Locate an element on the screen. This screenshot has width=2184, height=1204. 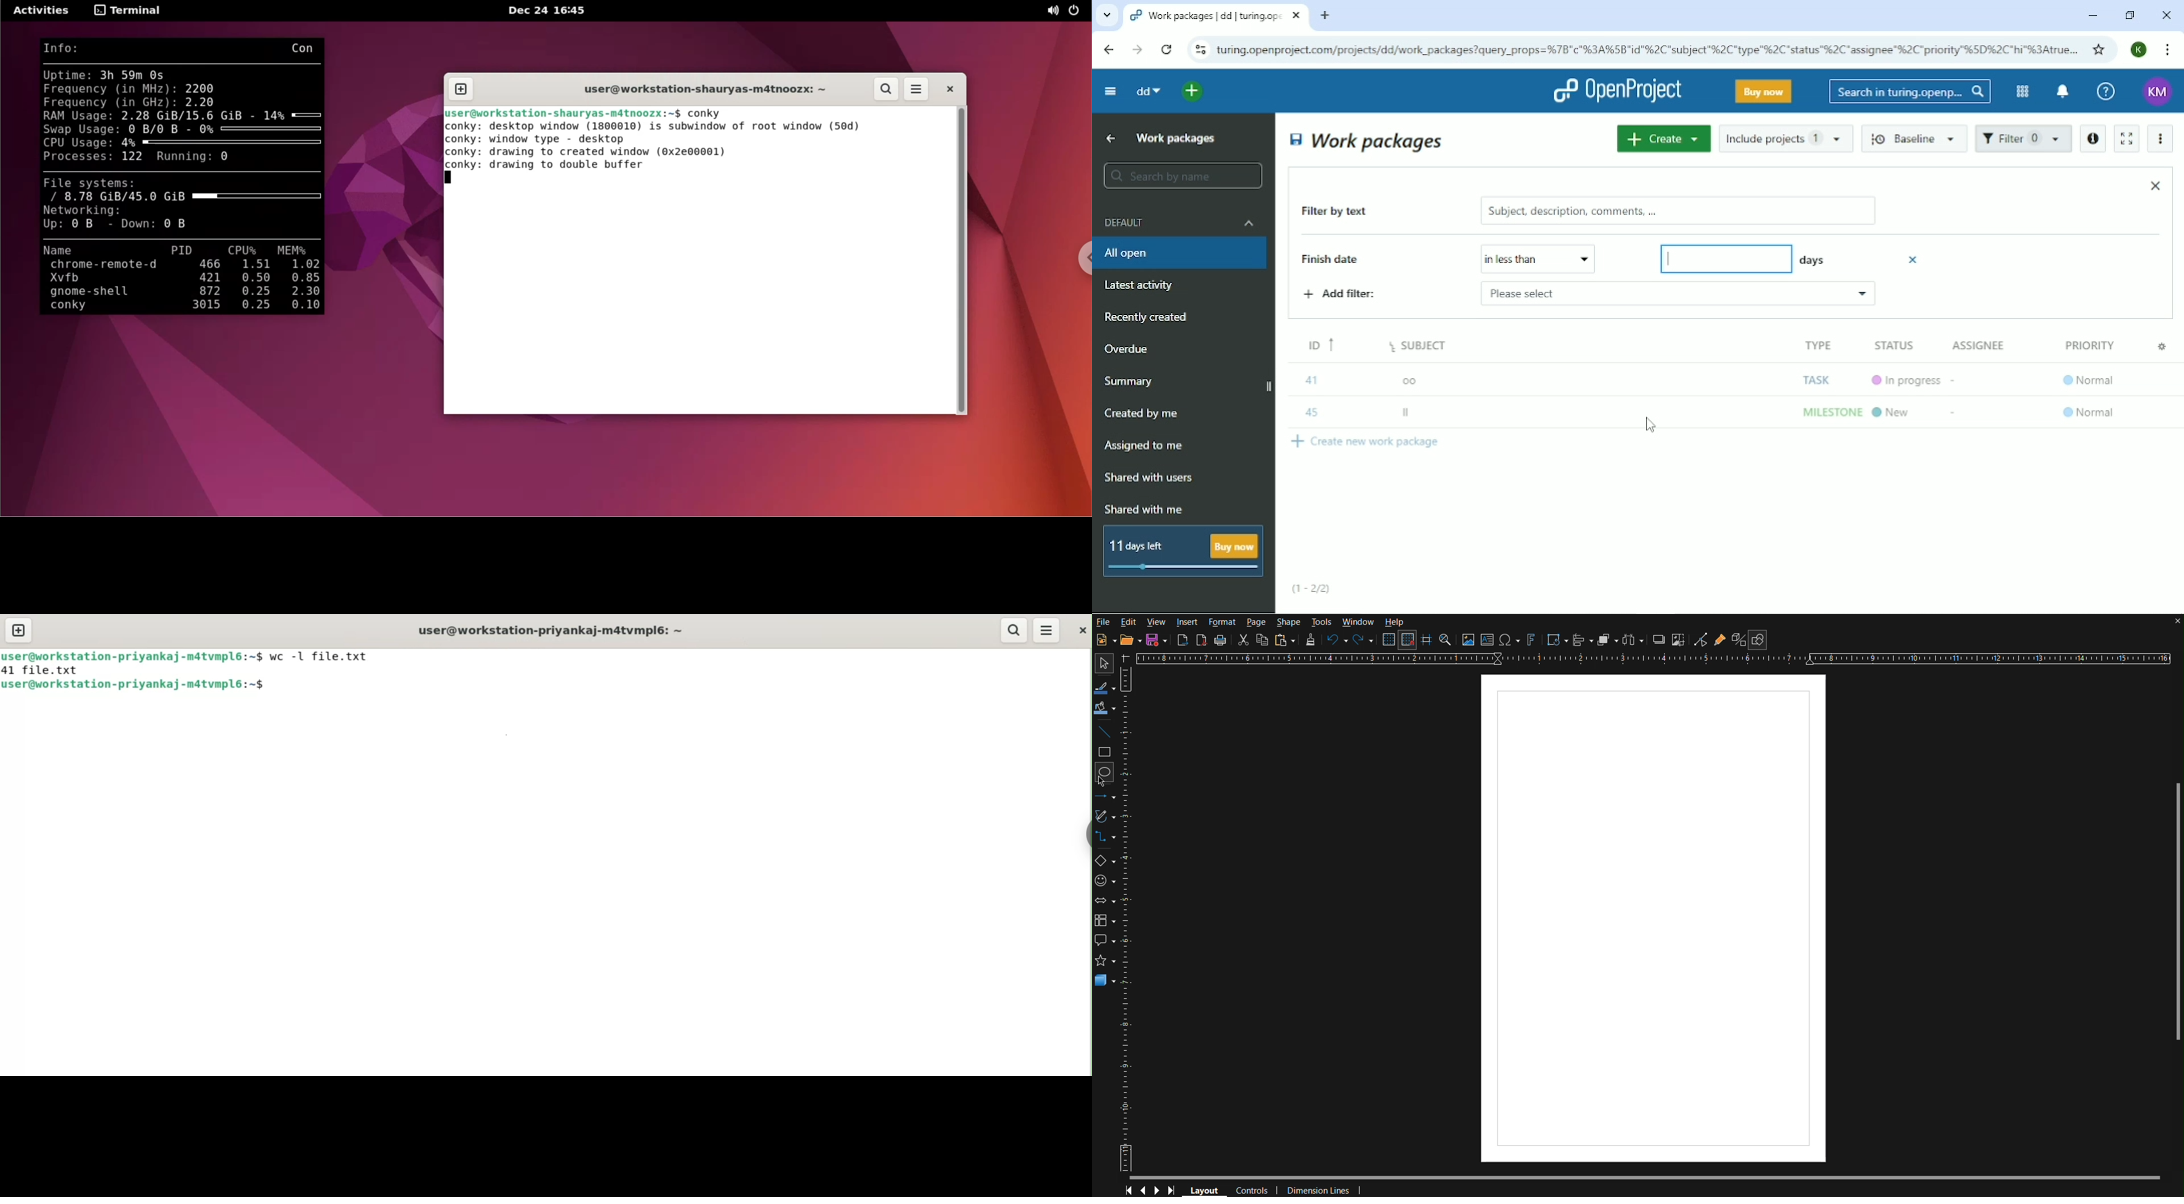
Fontworks is located at coordinates (1531, 640).